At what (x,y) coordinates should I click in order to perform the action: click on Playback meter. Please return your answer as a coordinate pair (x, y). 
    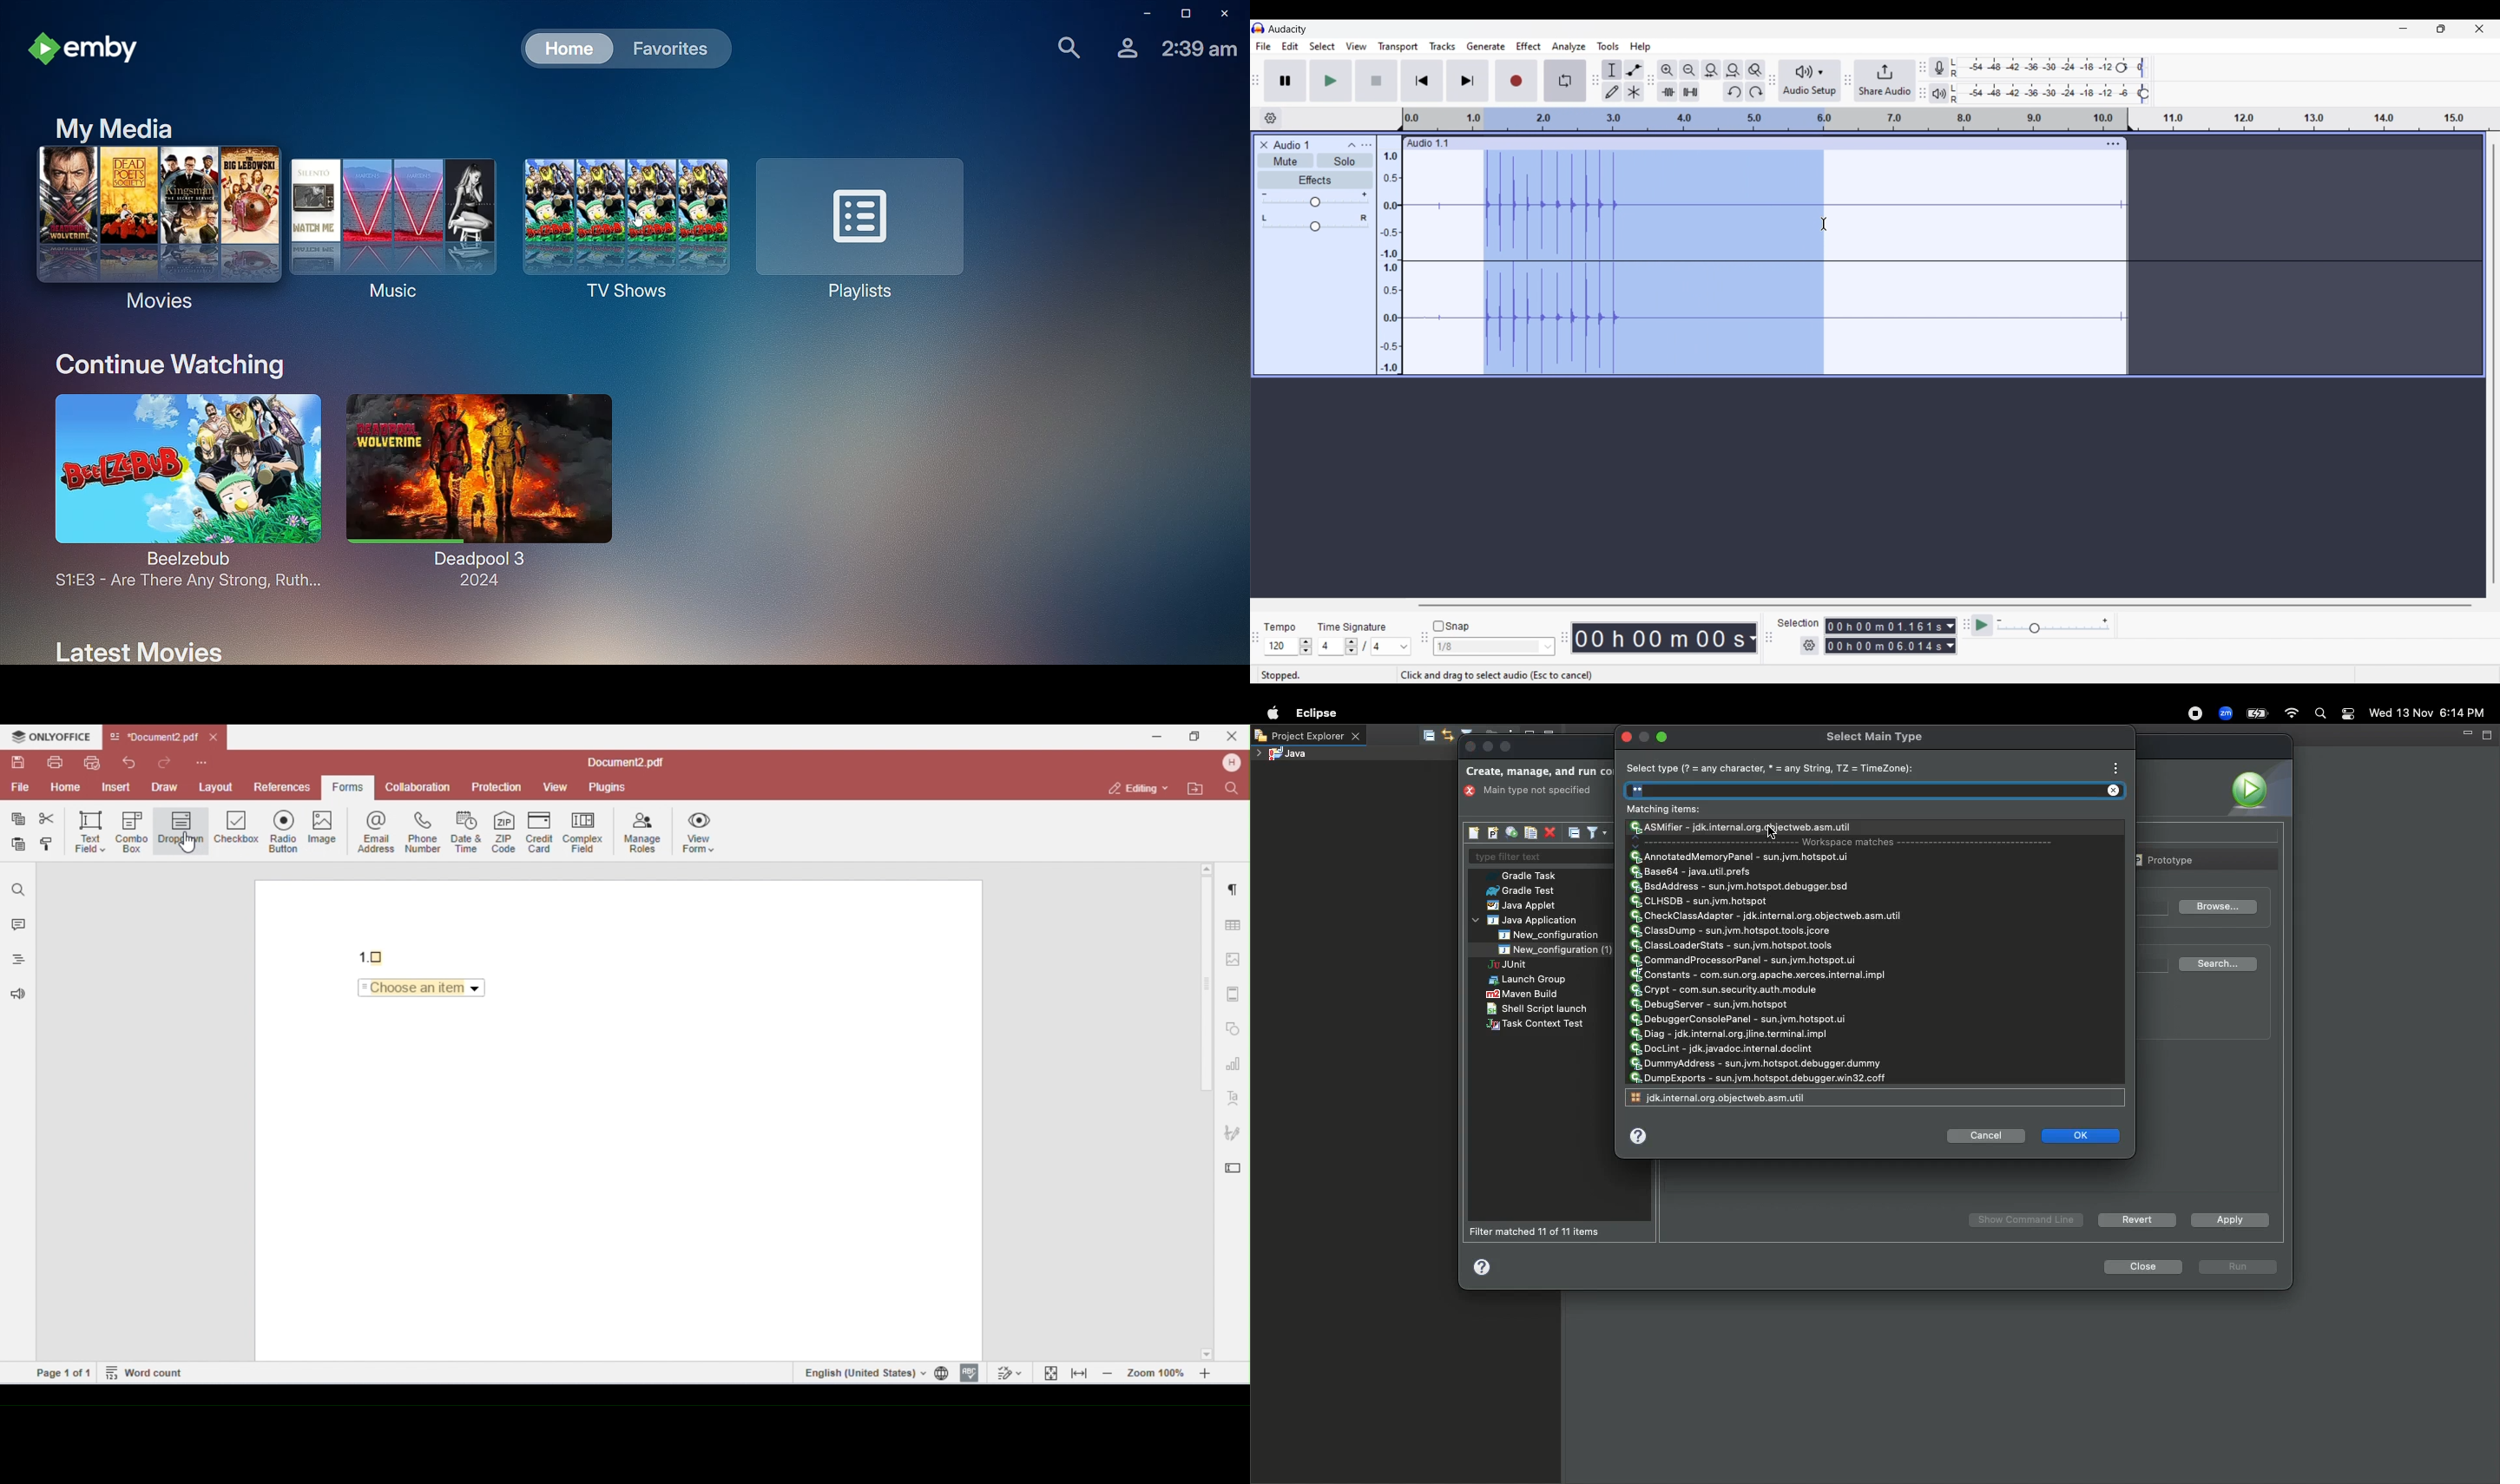
    Looking at the image, I should click on (1939, 94).